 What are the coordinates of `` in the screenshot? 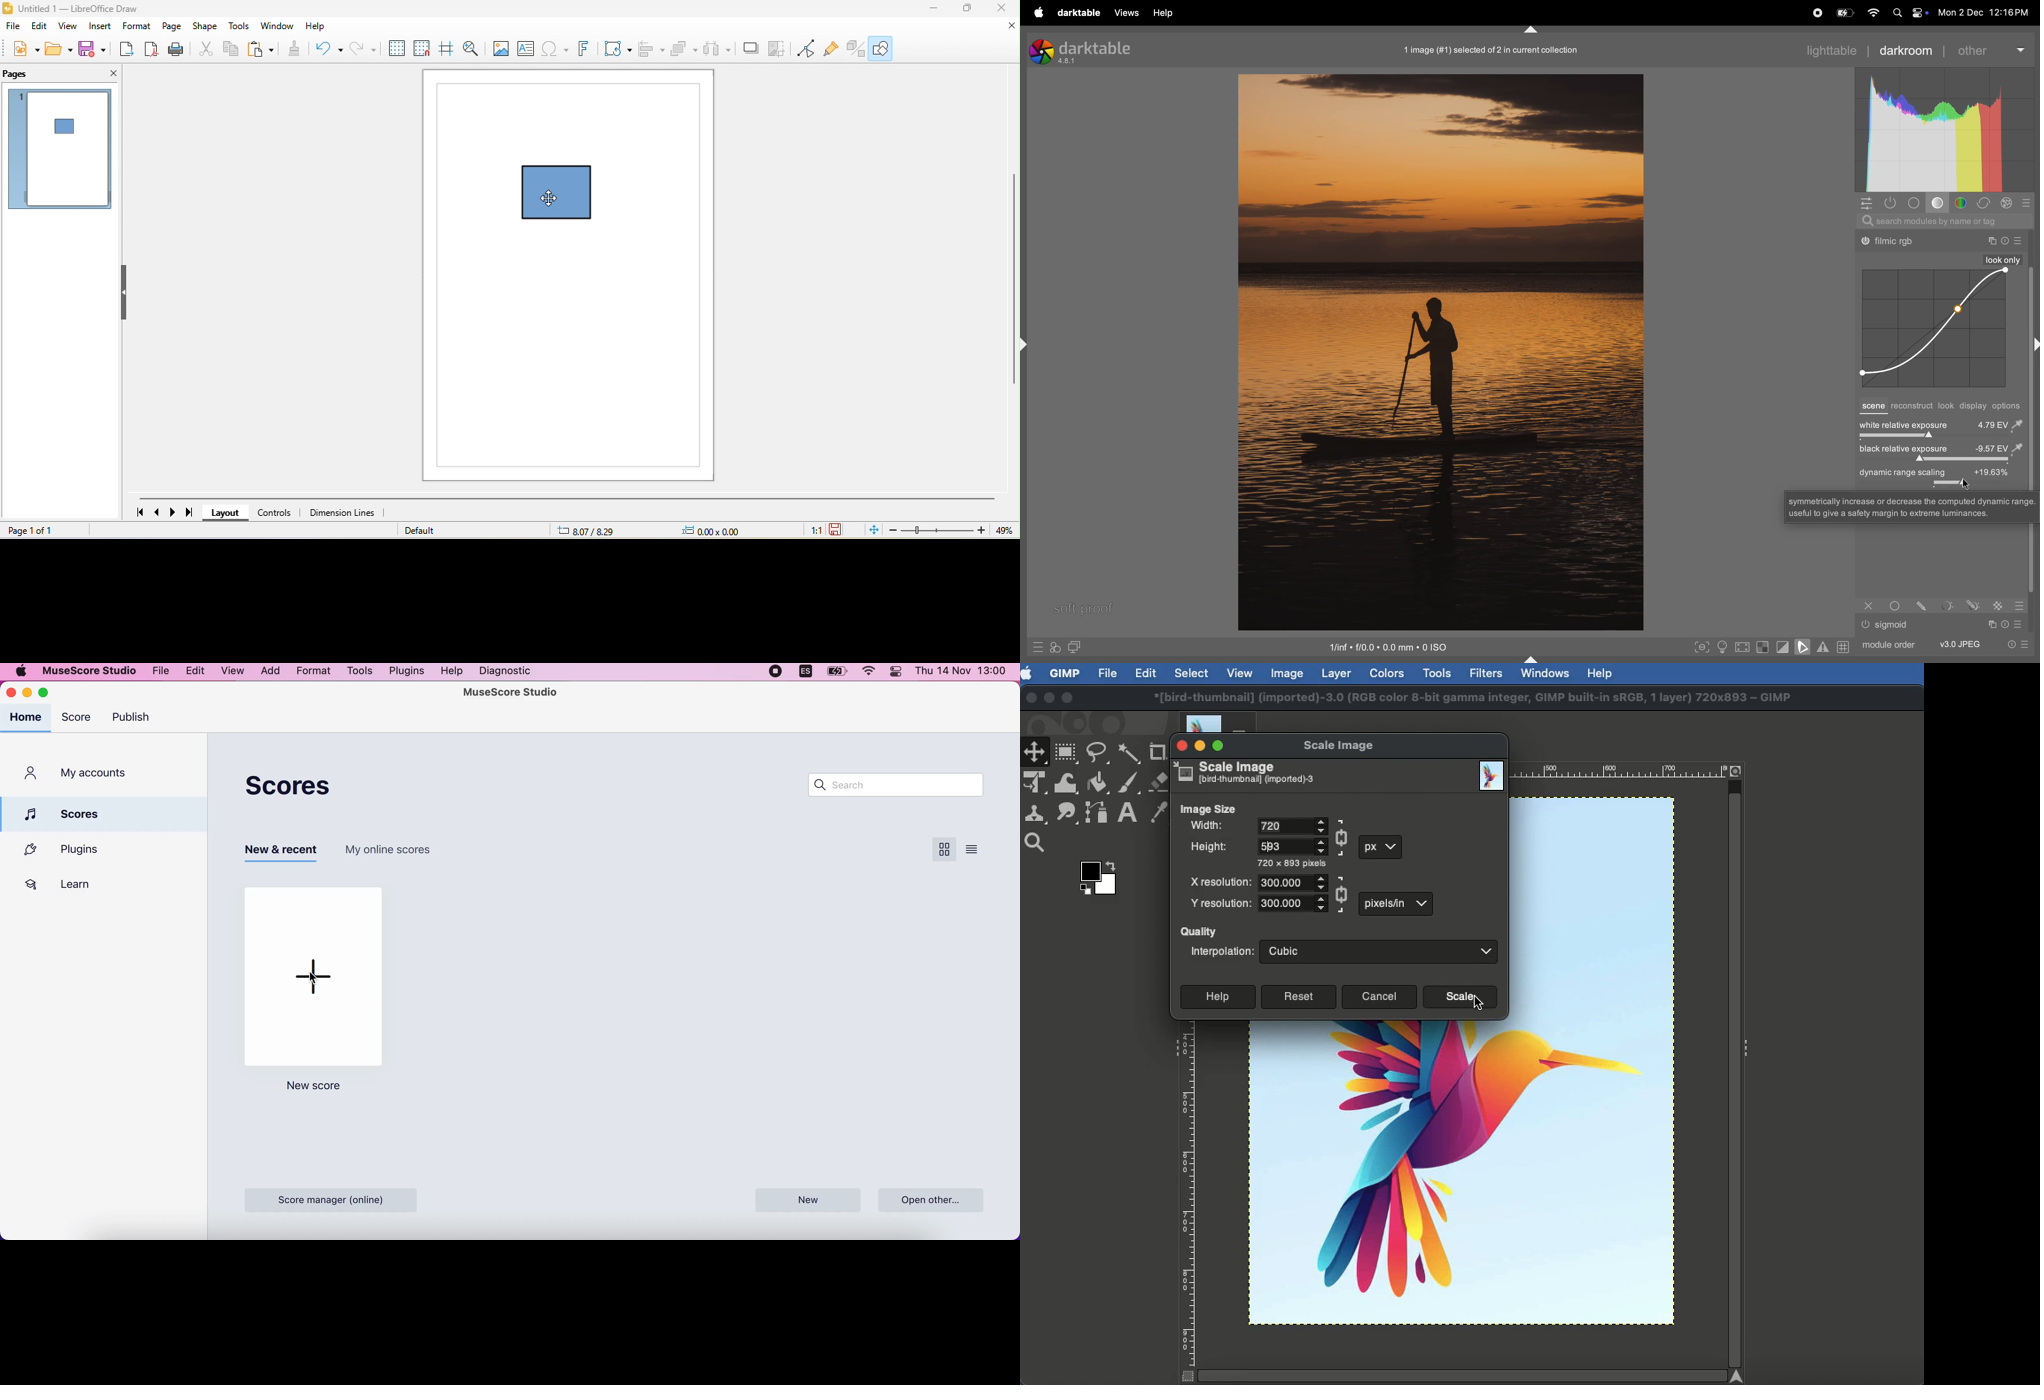 It's located at (1991, 241).